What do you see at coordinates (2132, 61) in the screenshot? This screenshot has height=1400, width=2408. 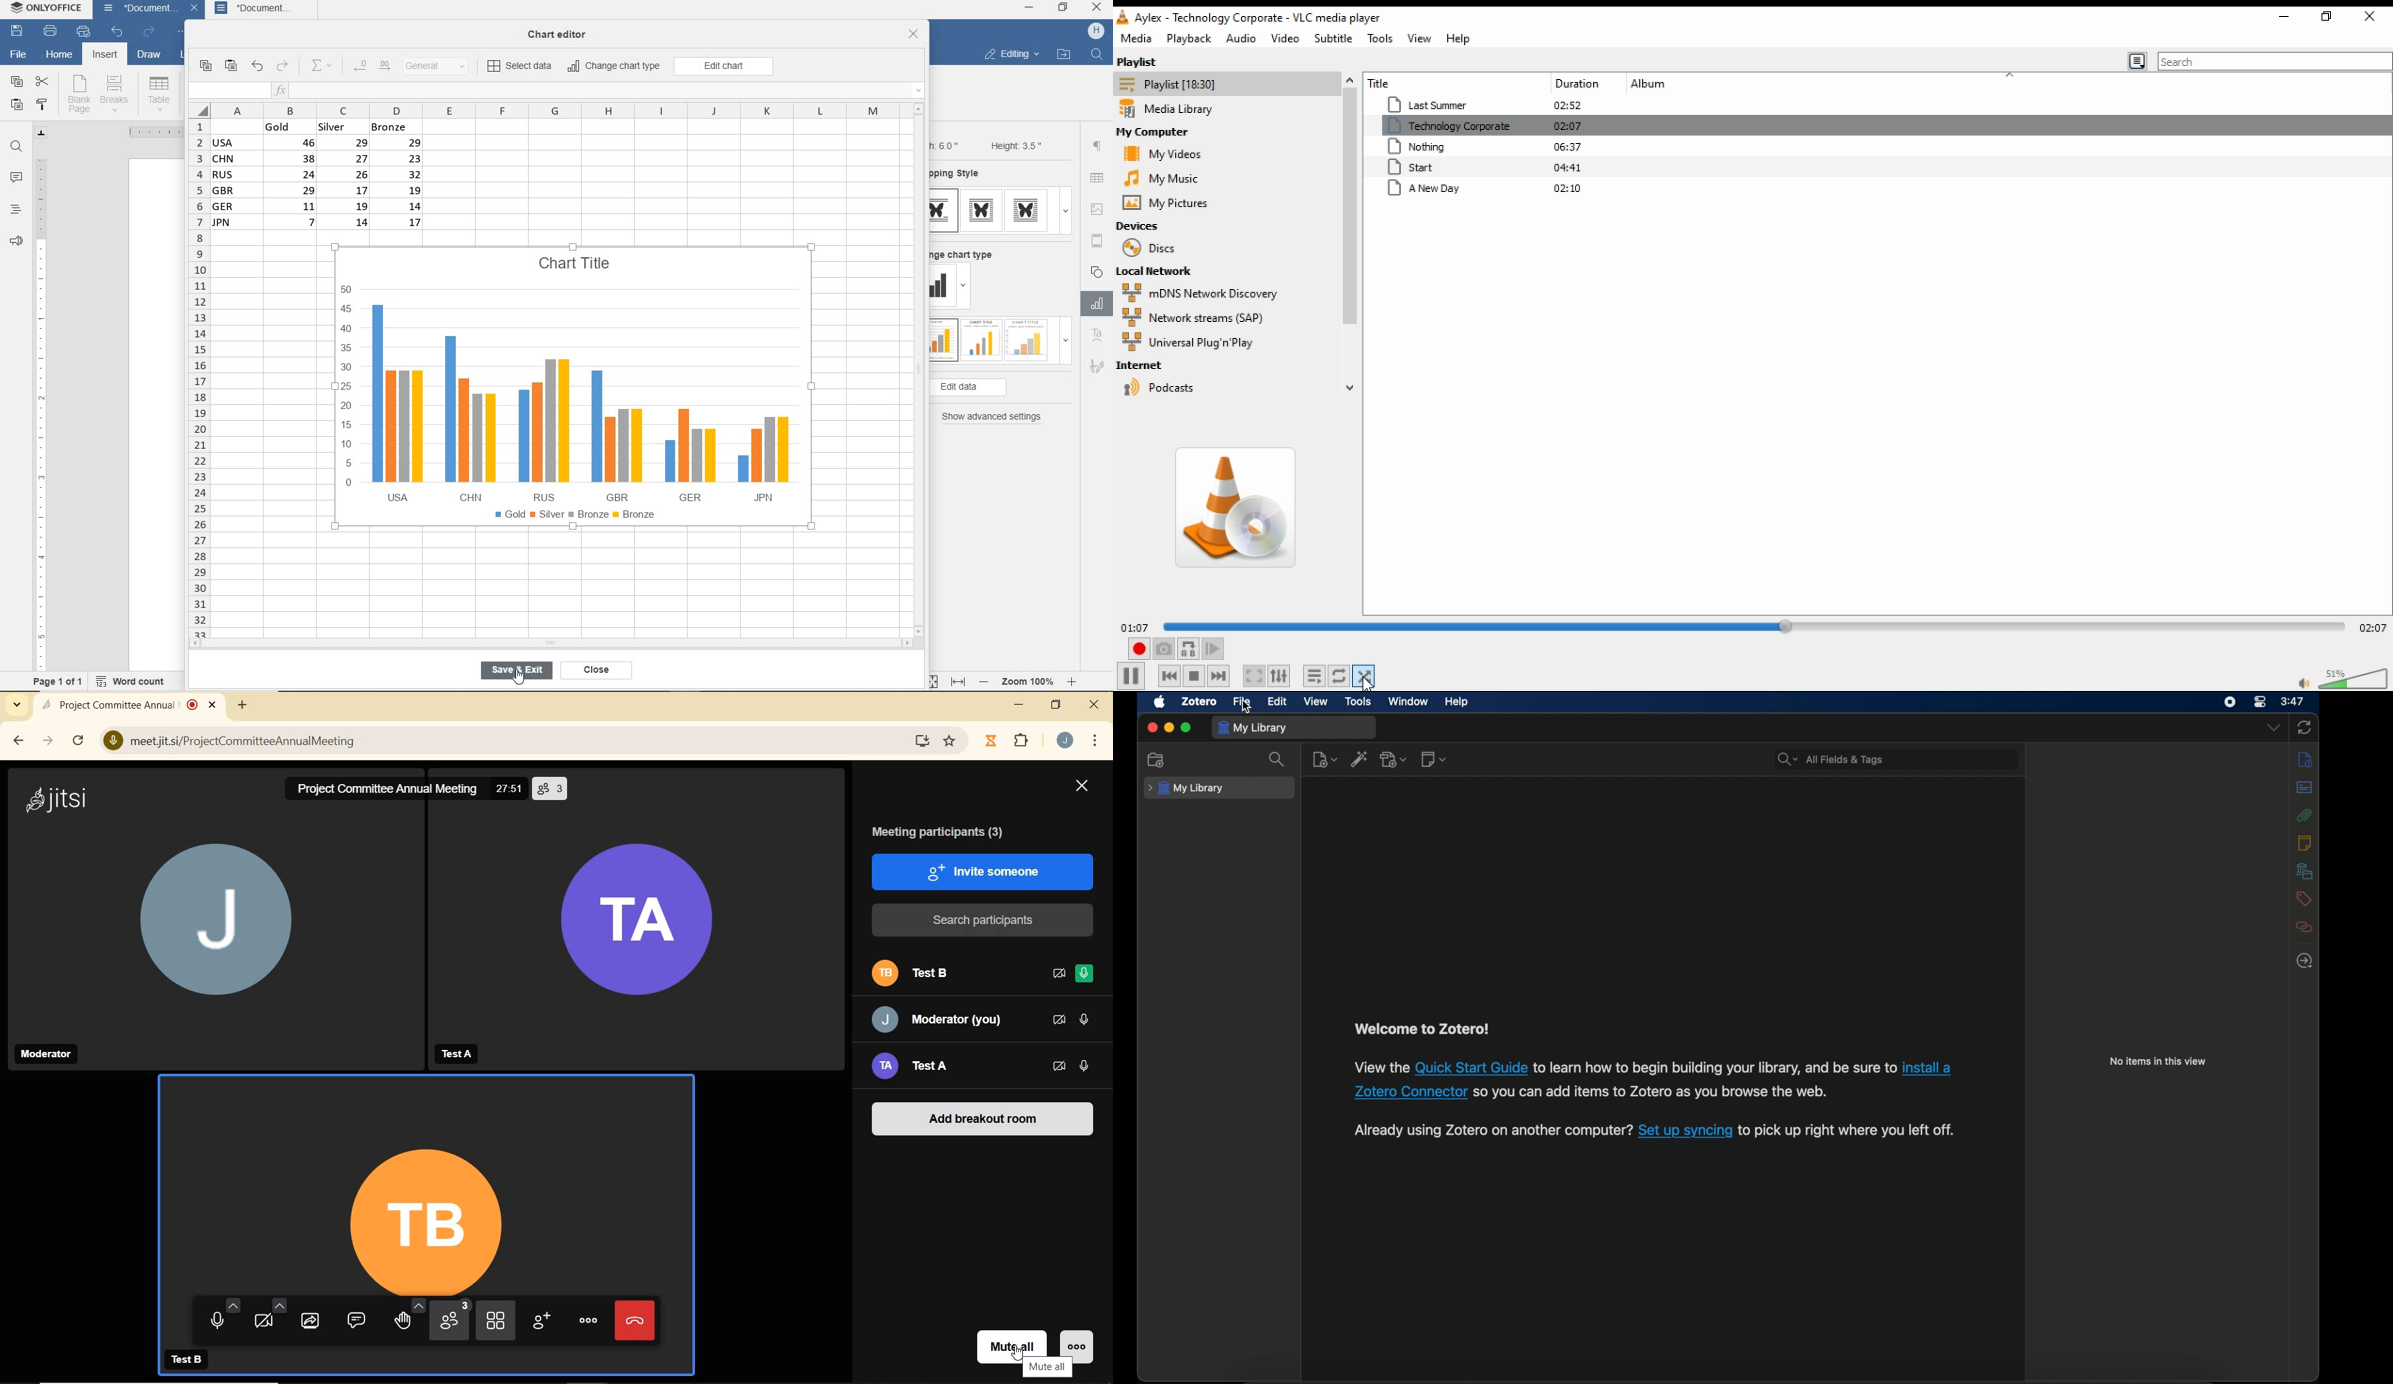 I see `toggle playlistview` at bounding box center [2132, 61].